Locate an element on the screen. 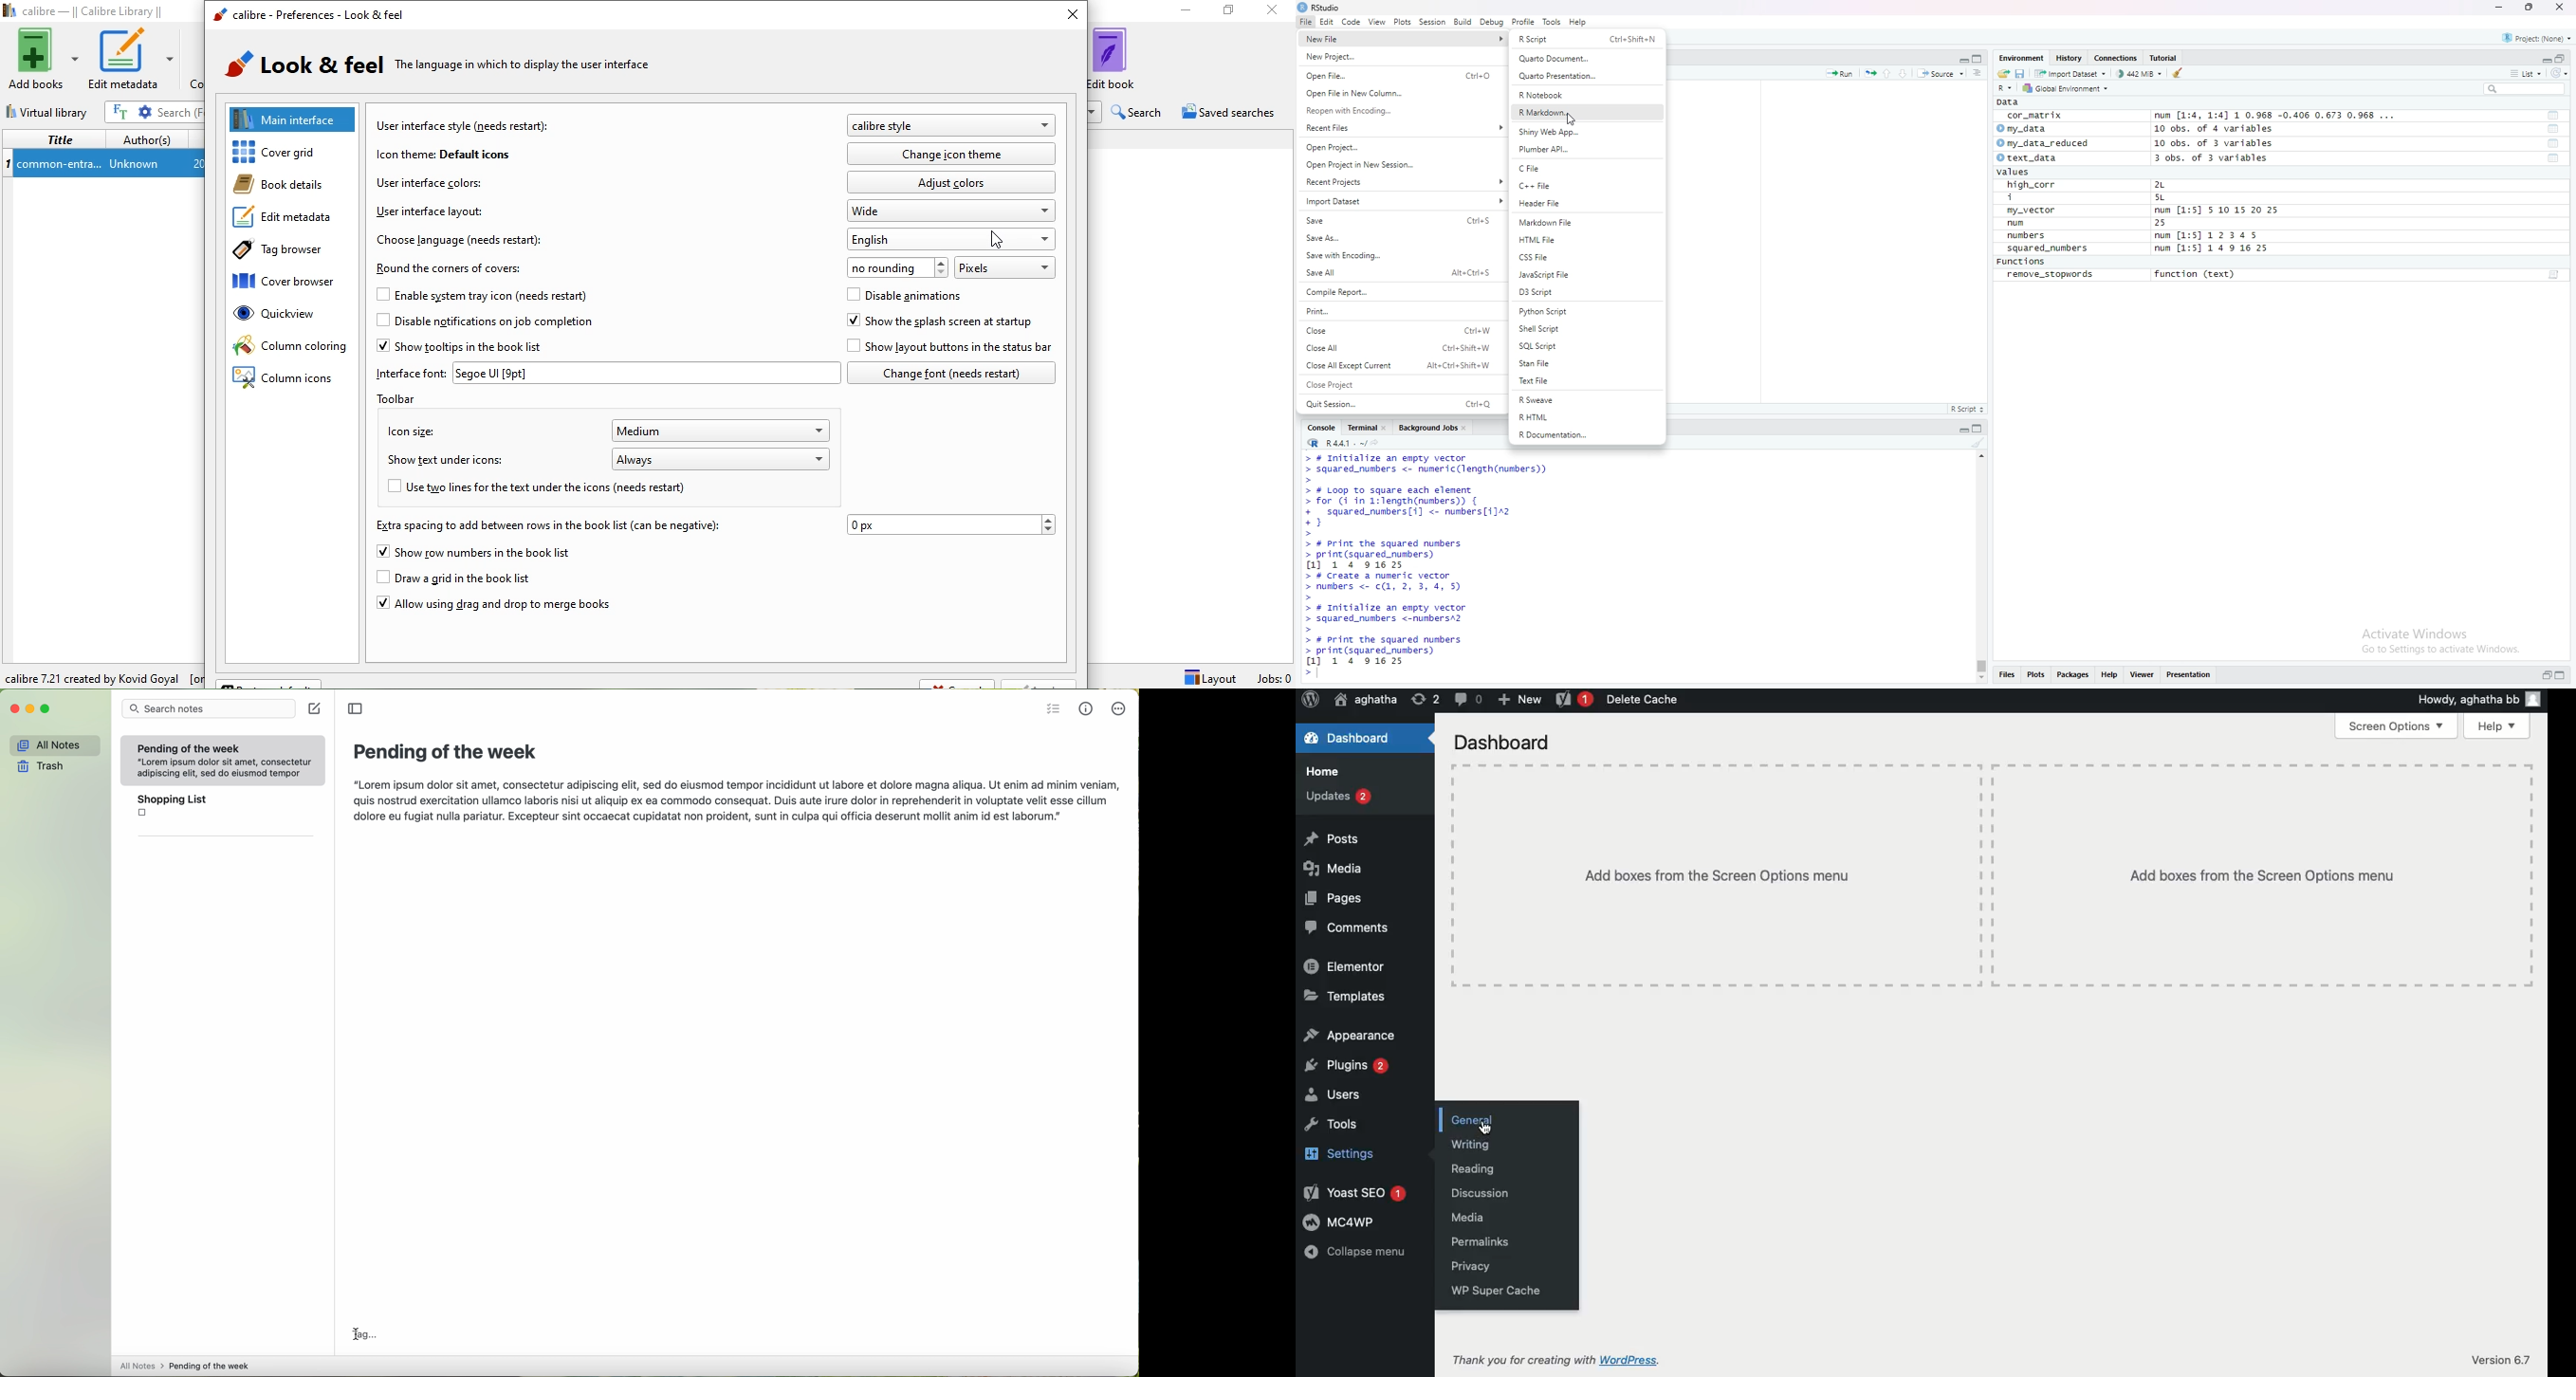 The image size is (2576, 1400). Templates is located at coordinates (1342, 996).